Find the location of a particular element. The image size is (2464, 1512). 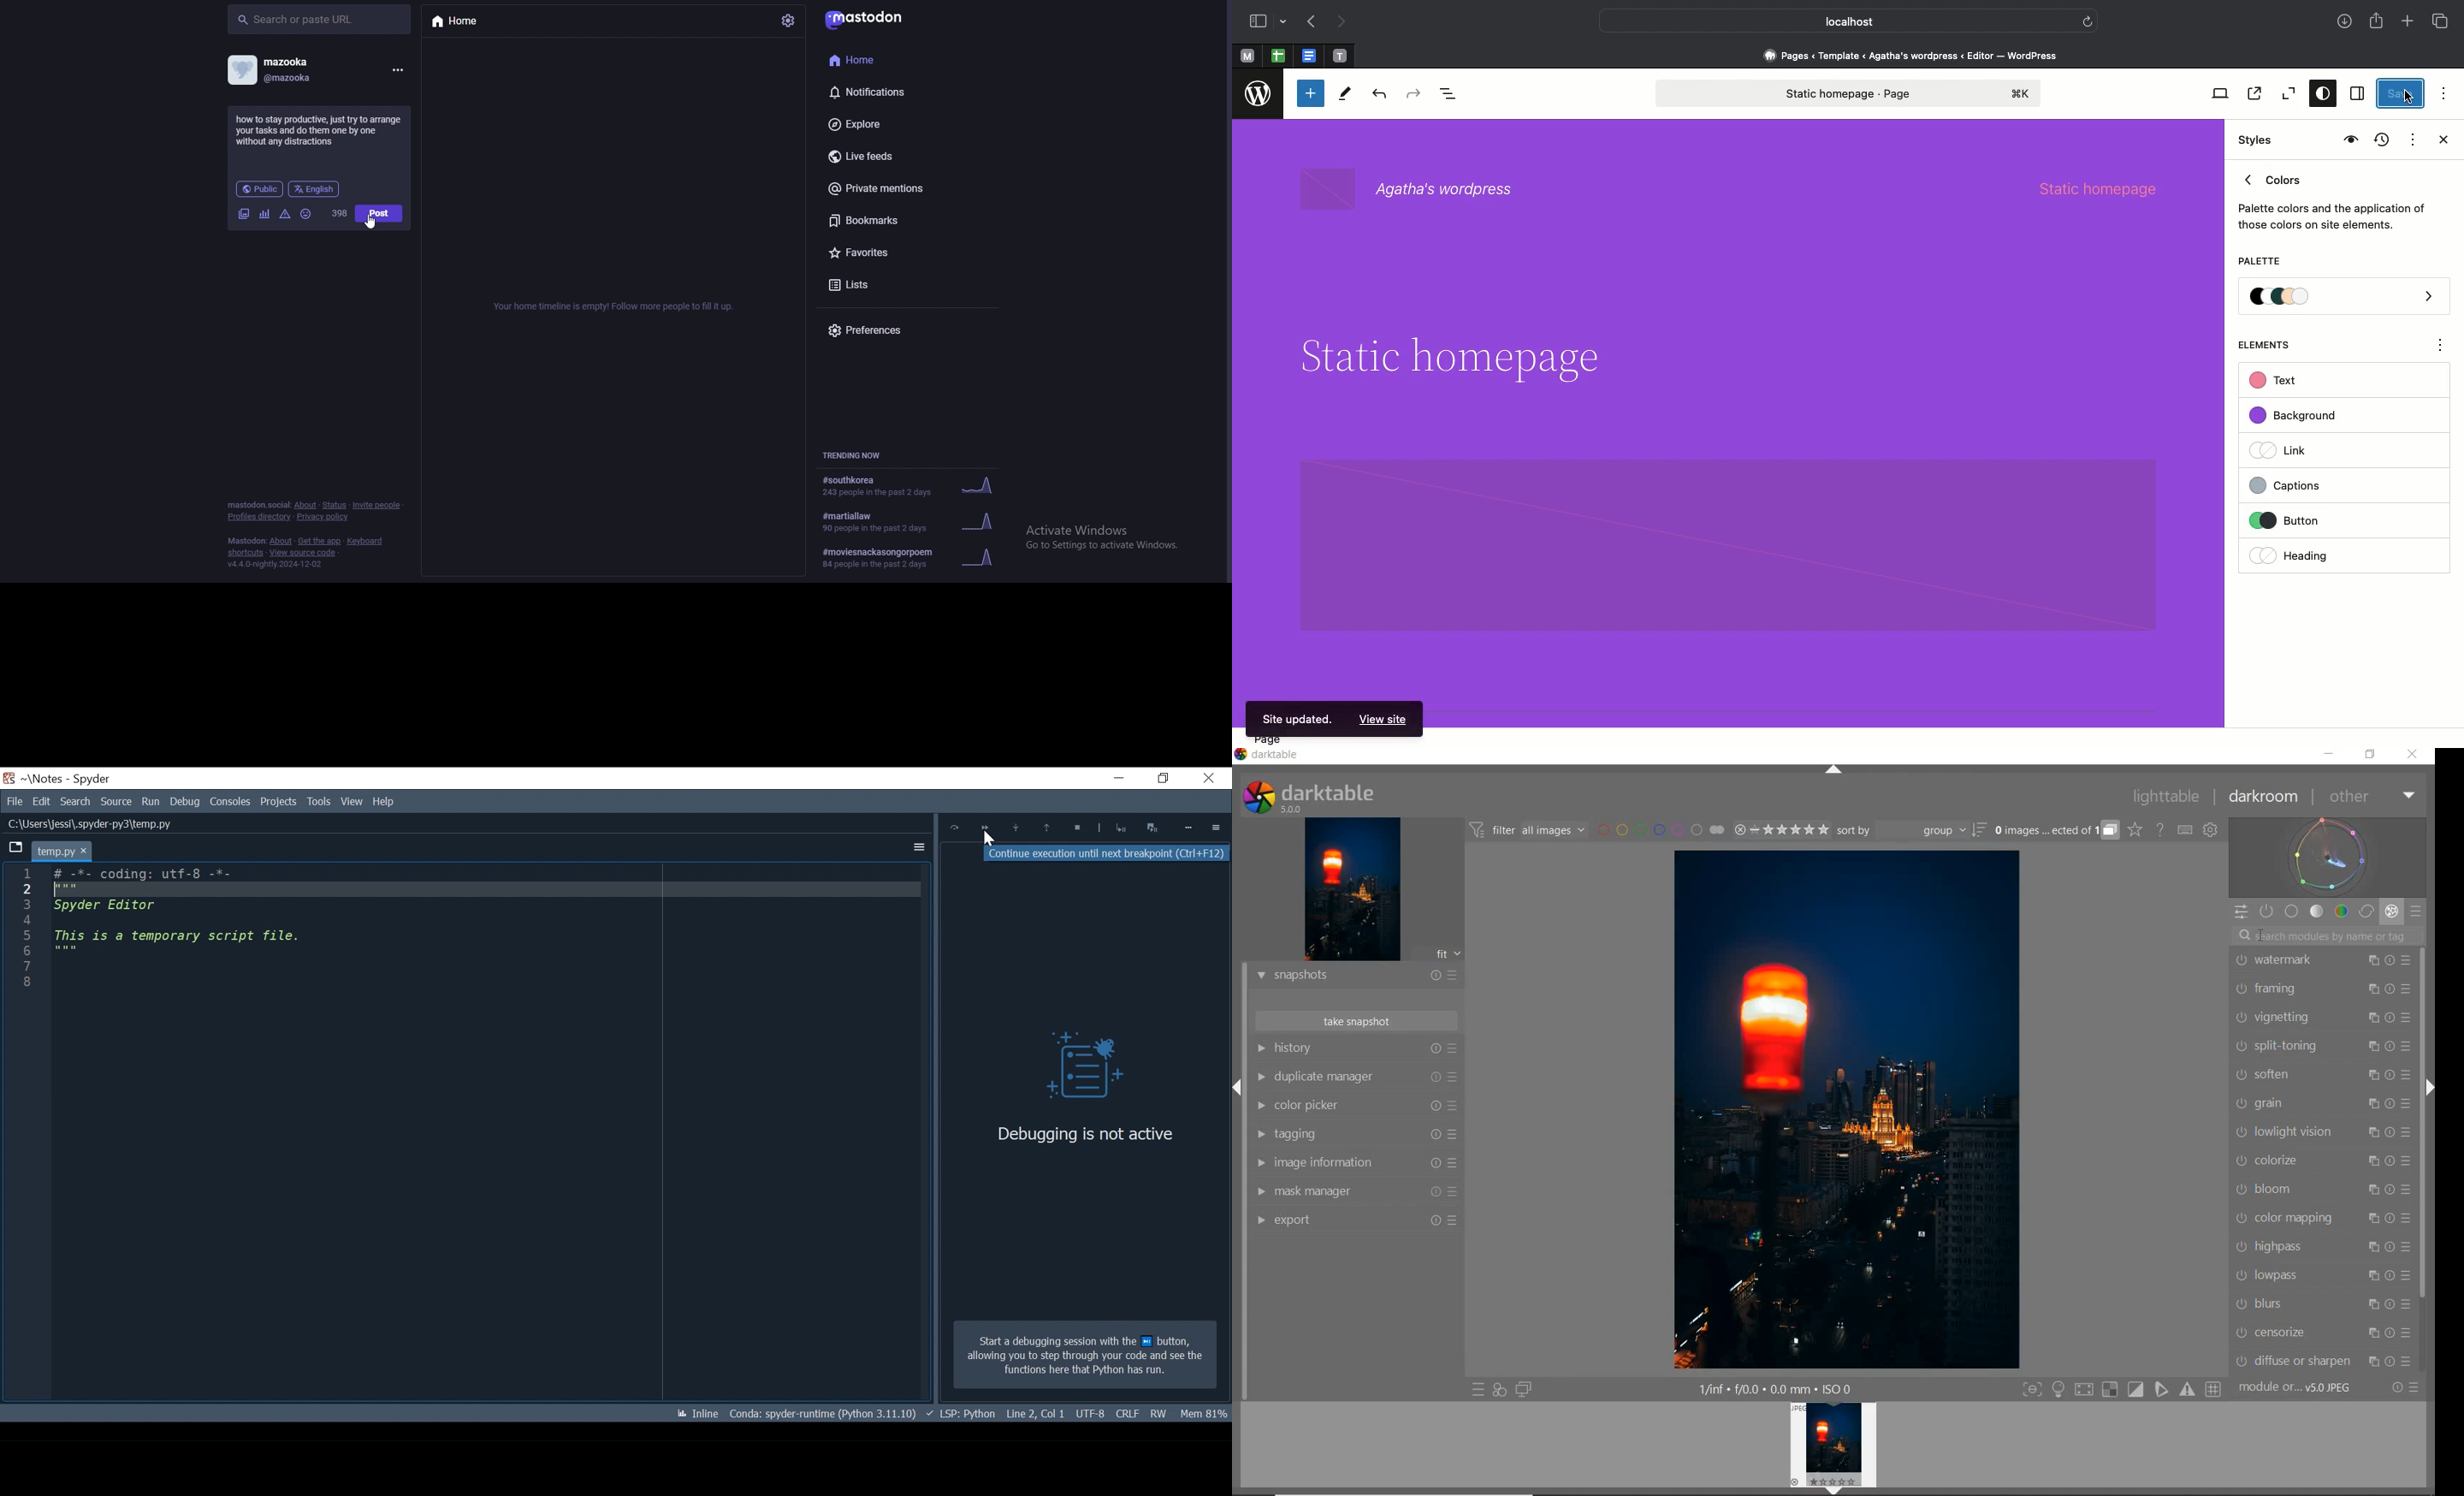

options is located at coordinates (2441, 347).